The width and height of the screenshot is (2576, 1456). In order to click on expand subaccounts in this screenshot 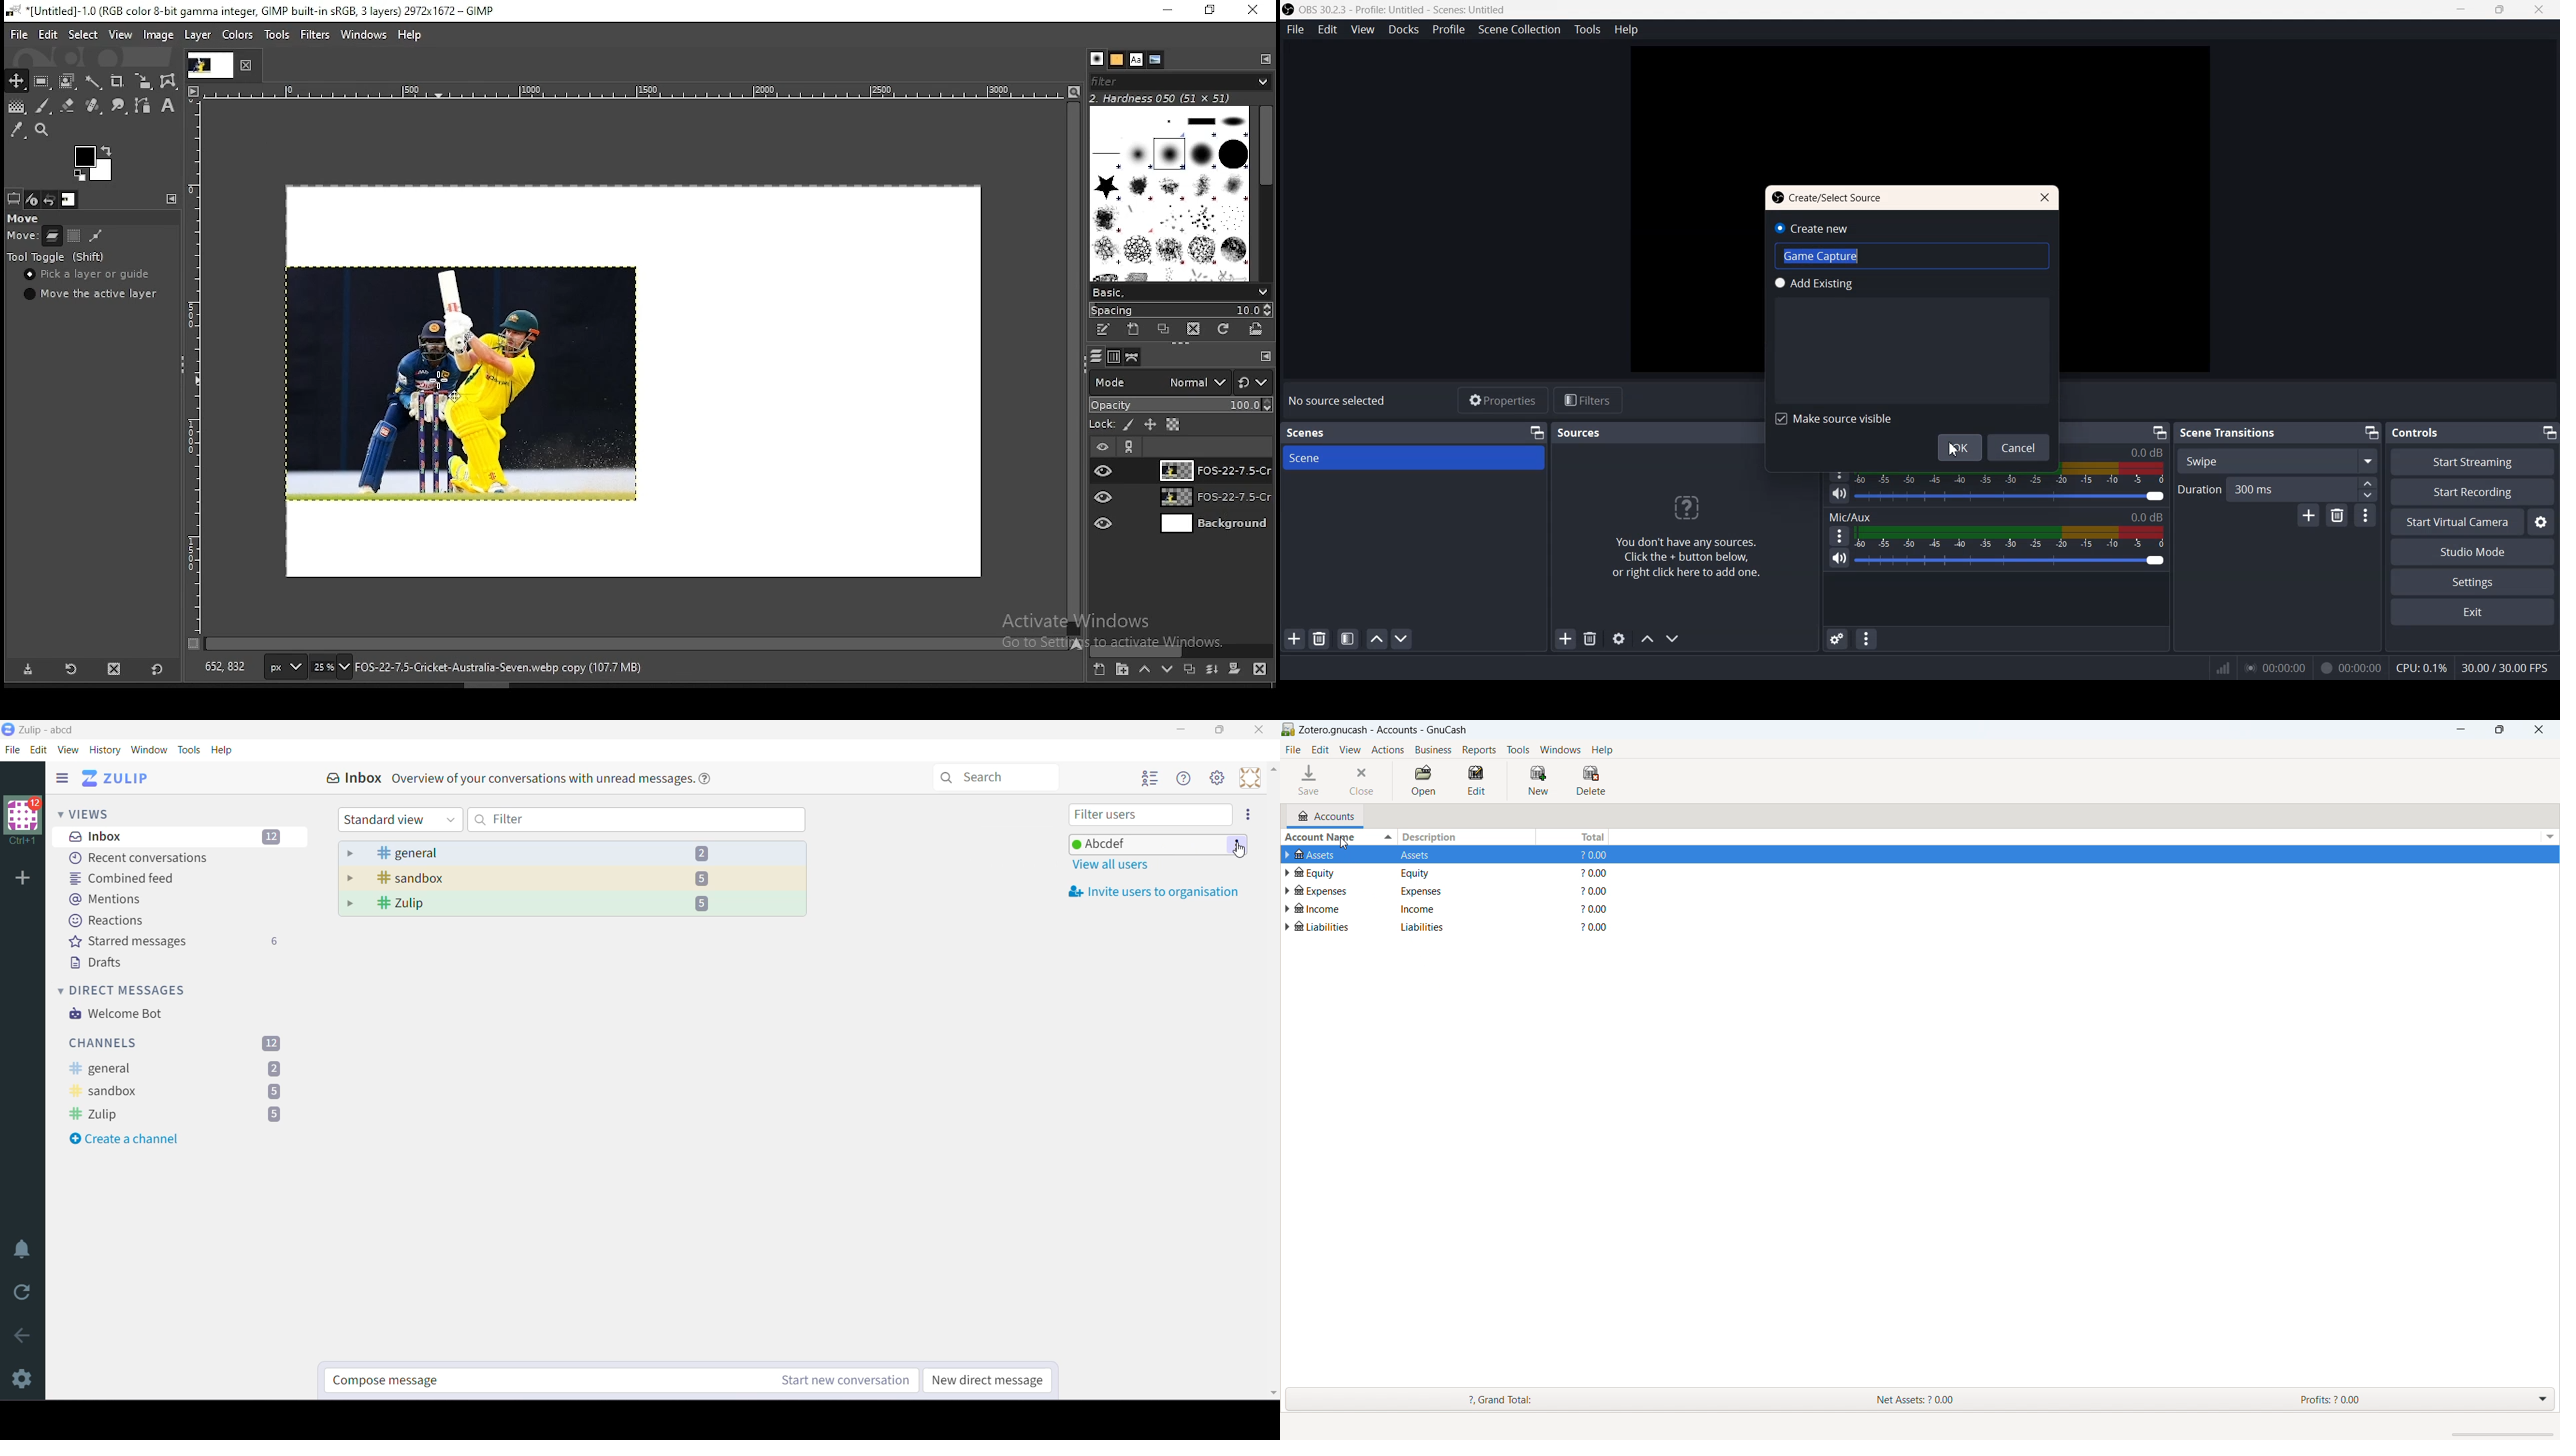, I will do `click(1288, 854)`.